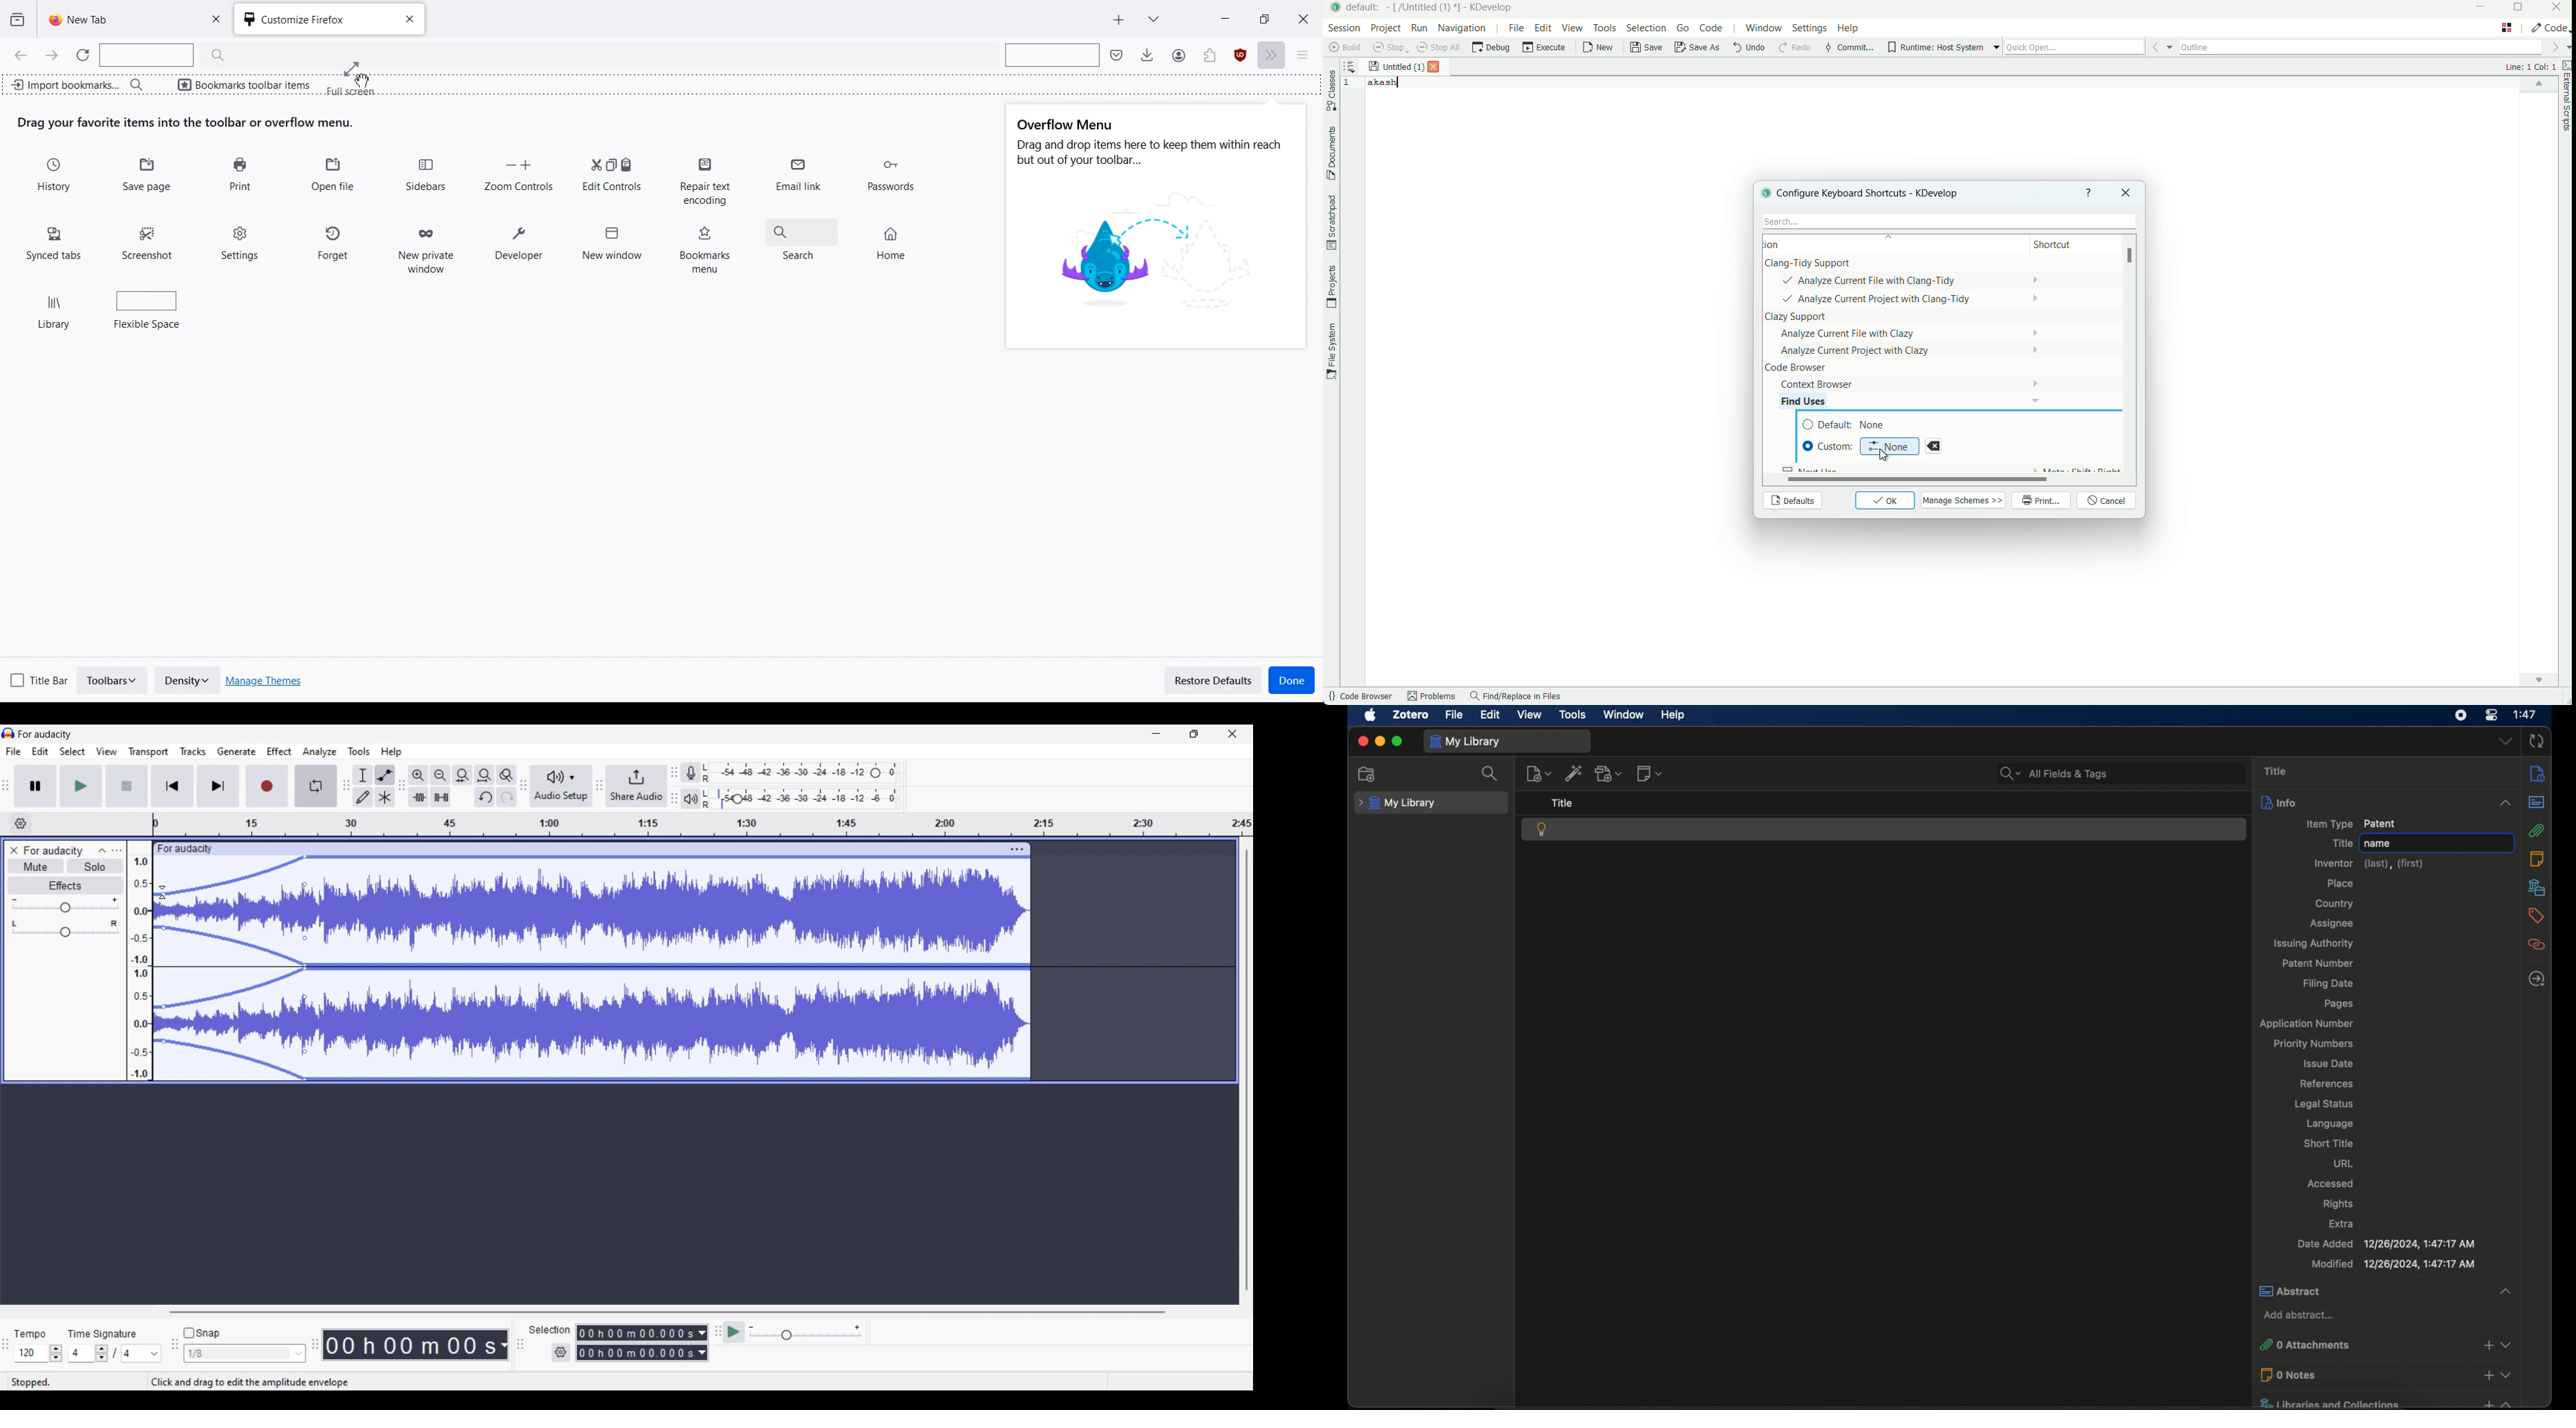 The height and width of the screenshot is (1428, 2576). What do you see at coordinates (1624, 714) in the screenshot?
I see `window` at bounding box center [1624, 714].